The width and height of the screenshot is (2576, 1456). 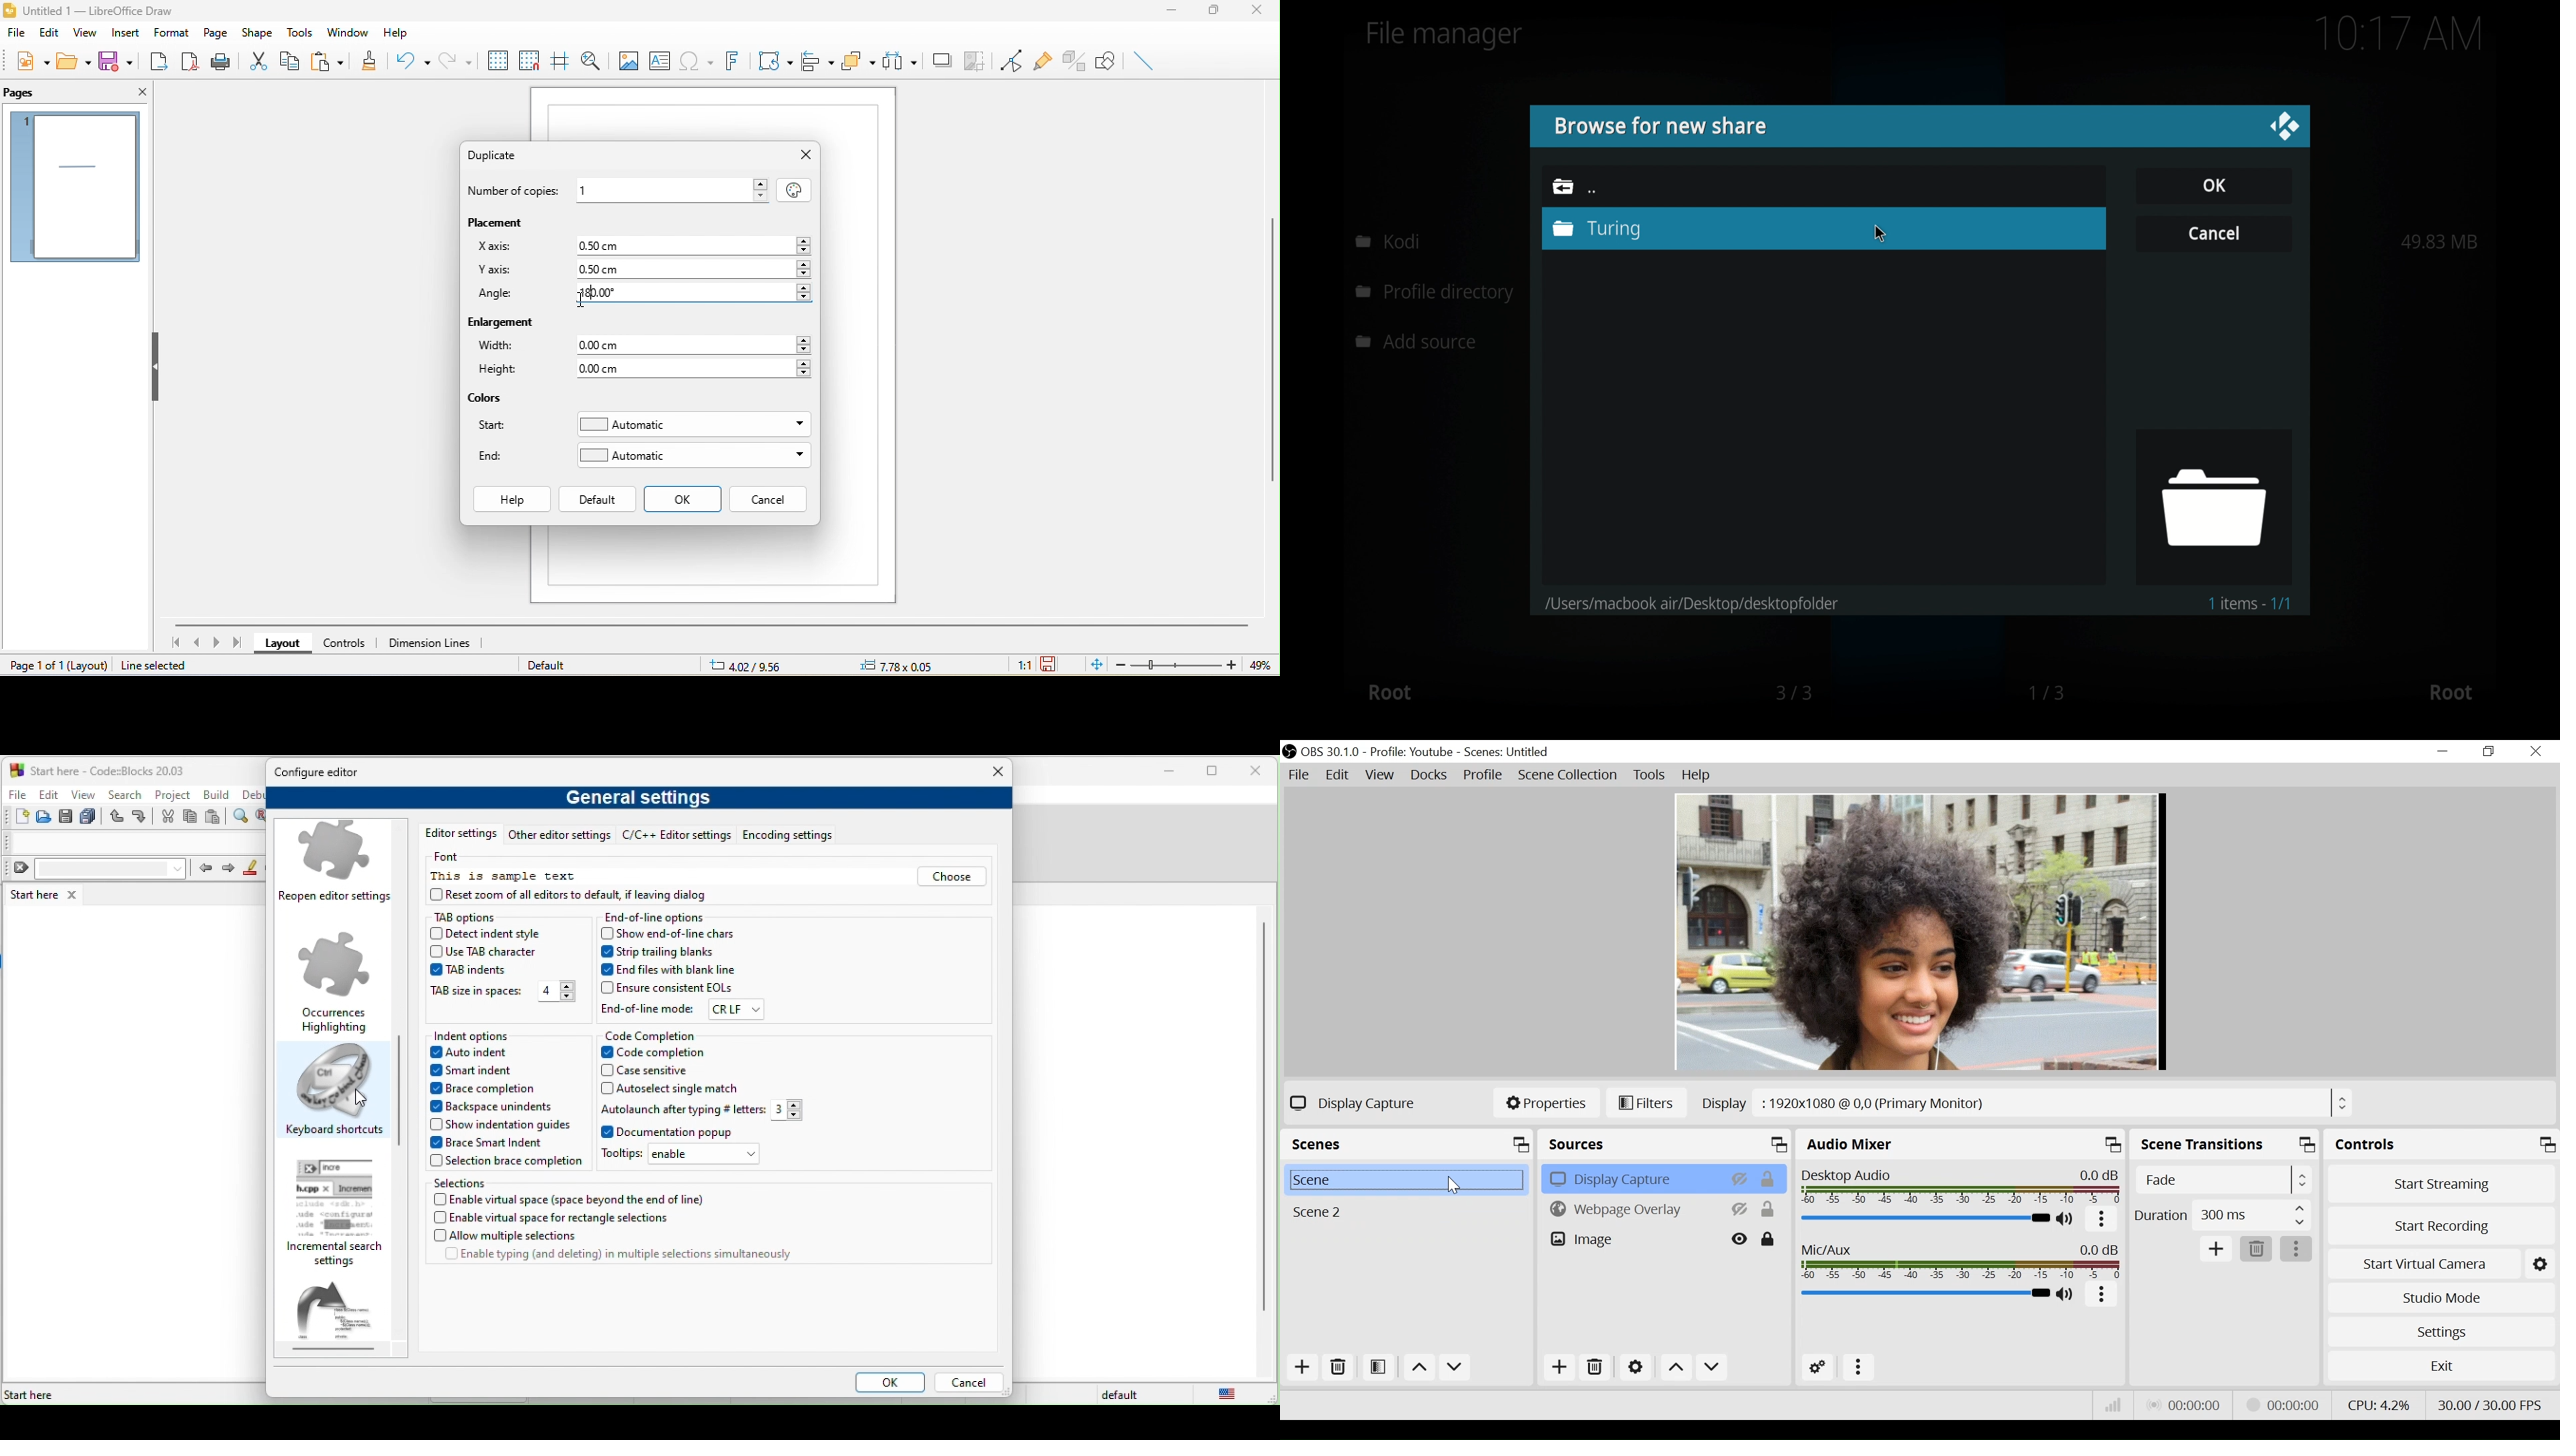 What do you see at coordinates (1051, 665) in the screenshot?
I see `the document has not been modified since the last save` at bounding box center [1051, 665].